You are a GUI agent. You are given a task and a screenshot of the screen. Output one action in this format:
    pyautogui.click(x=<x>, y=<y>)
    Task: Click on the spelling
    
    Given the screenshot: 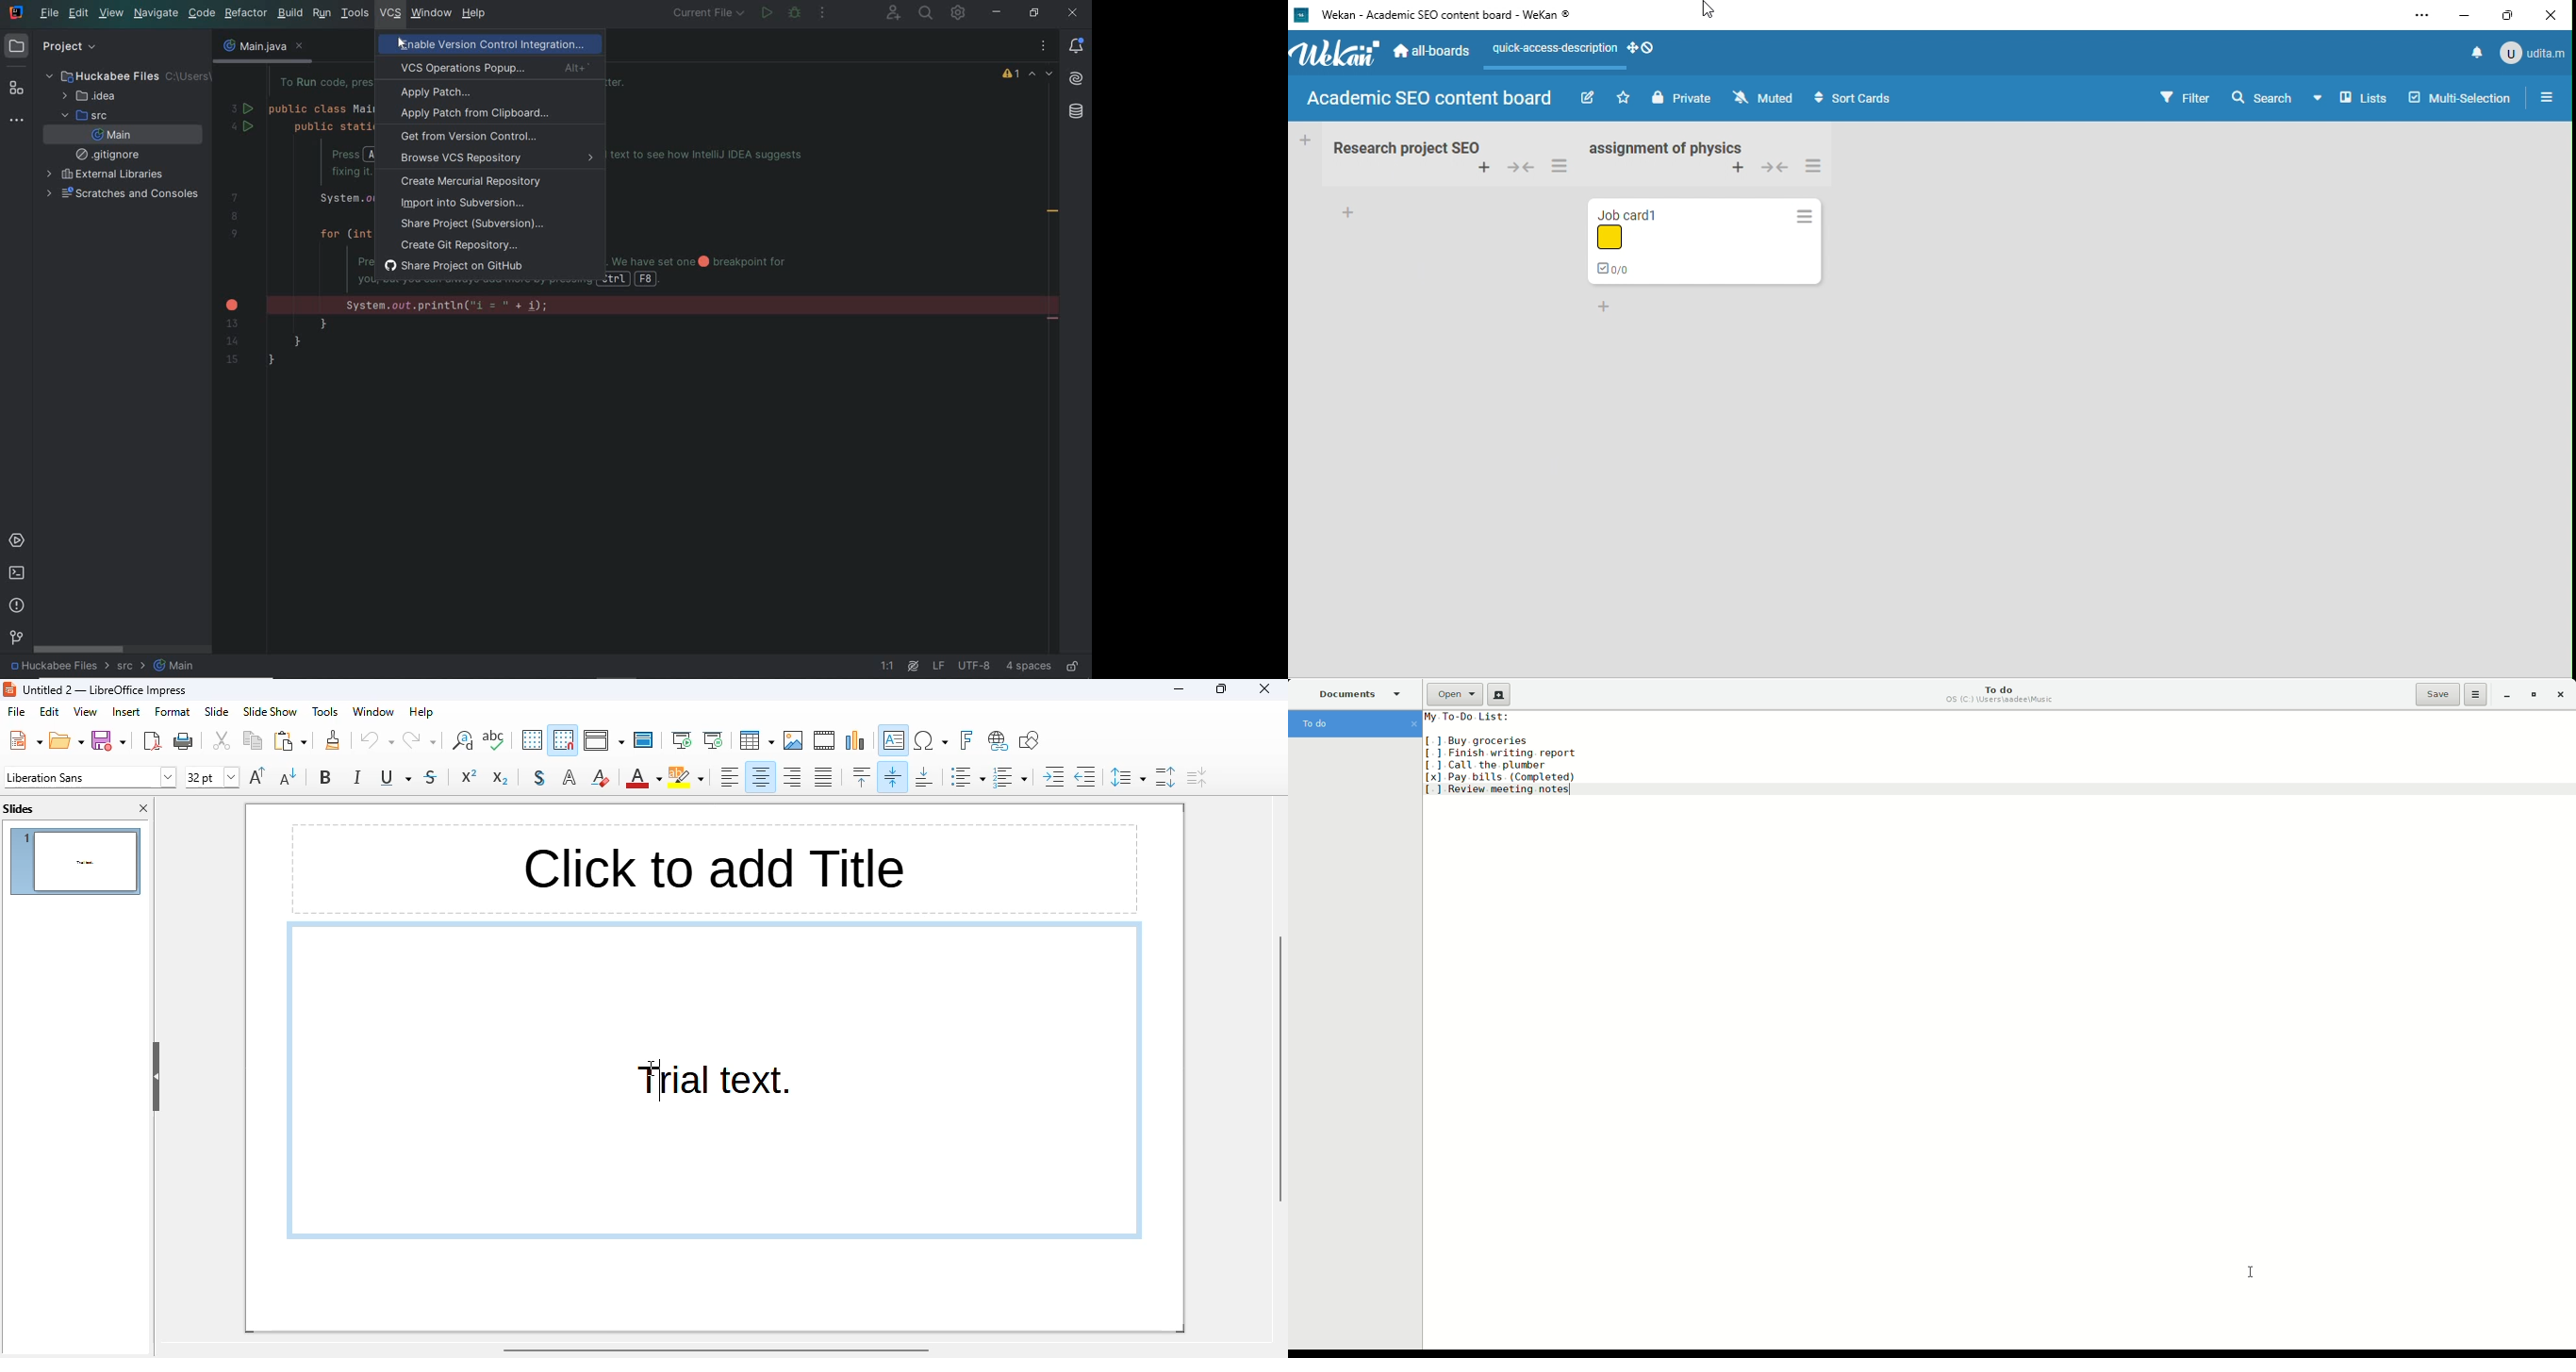 What is the action you would take?
    pyautogui.click(x=493, y=739)
    